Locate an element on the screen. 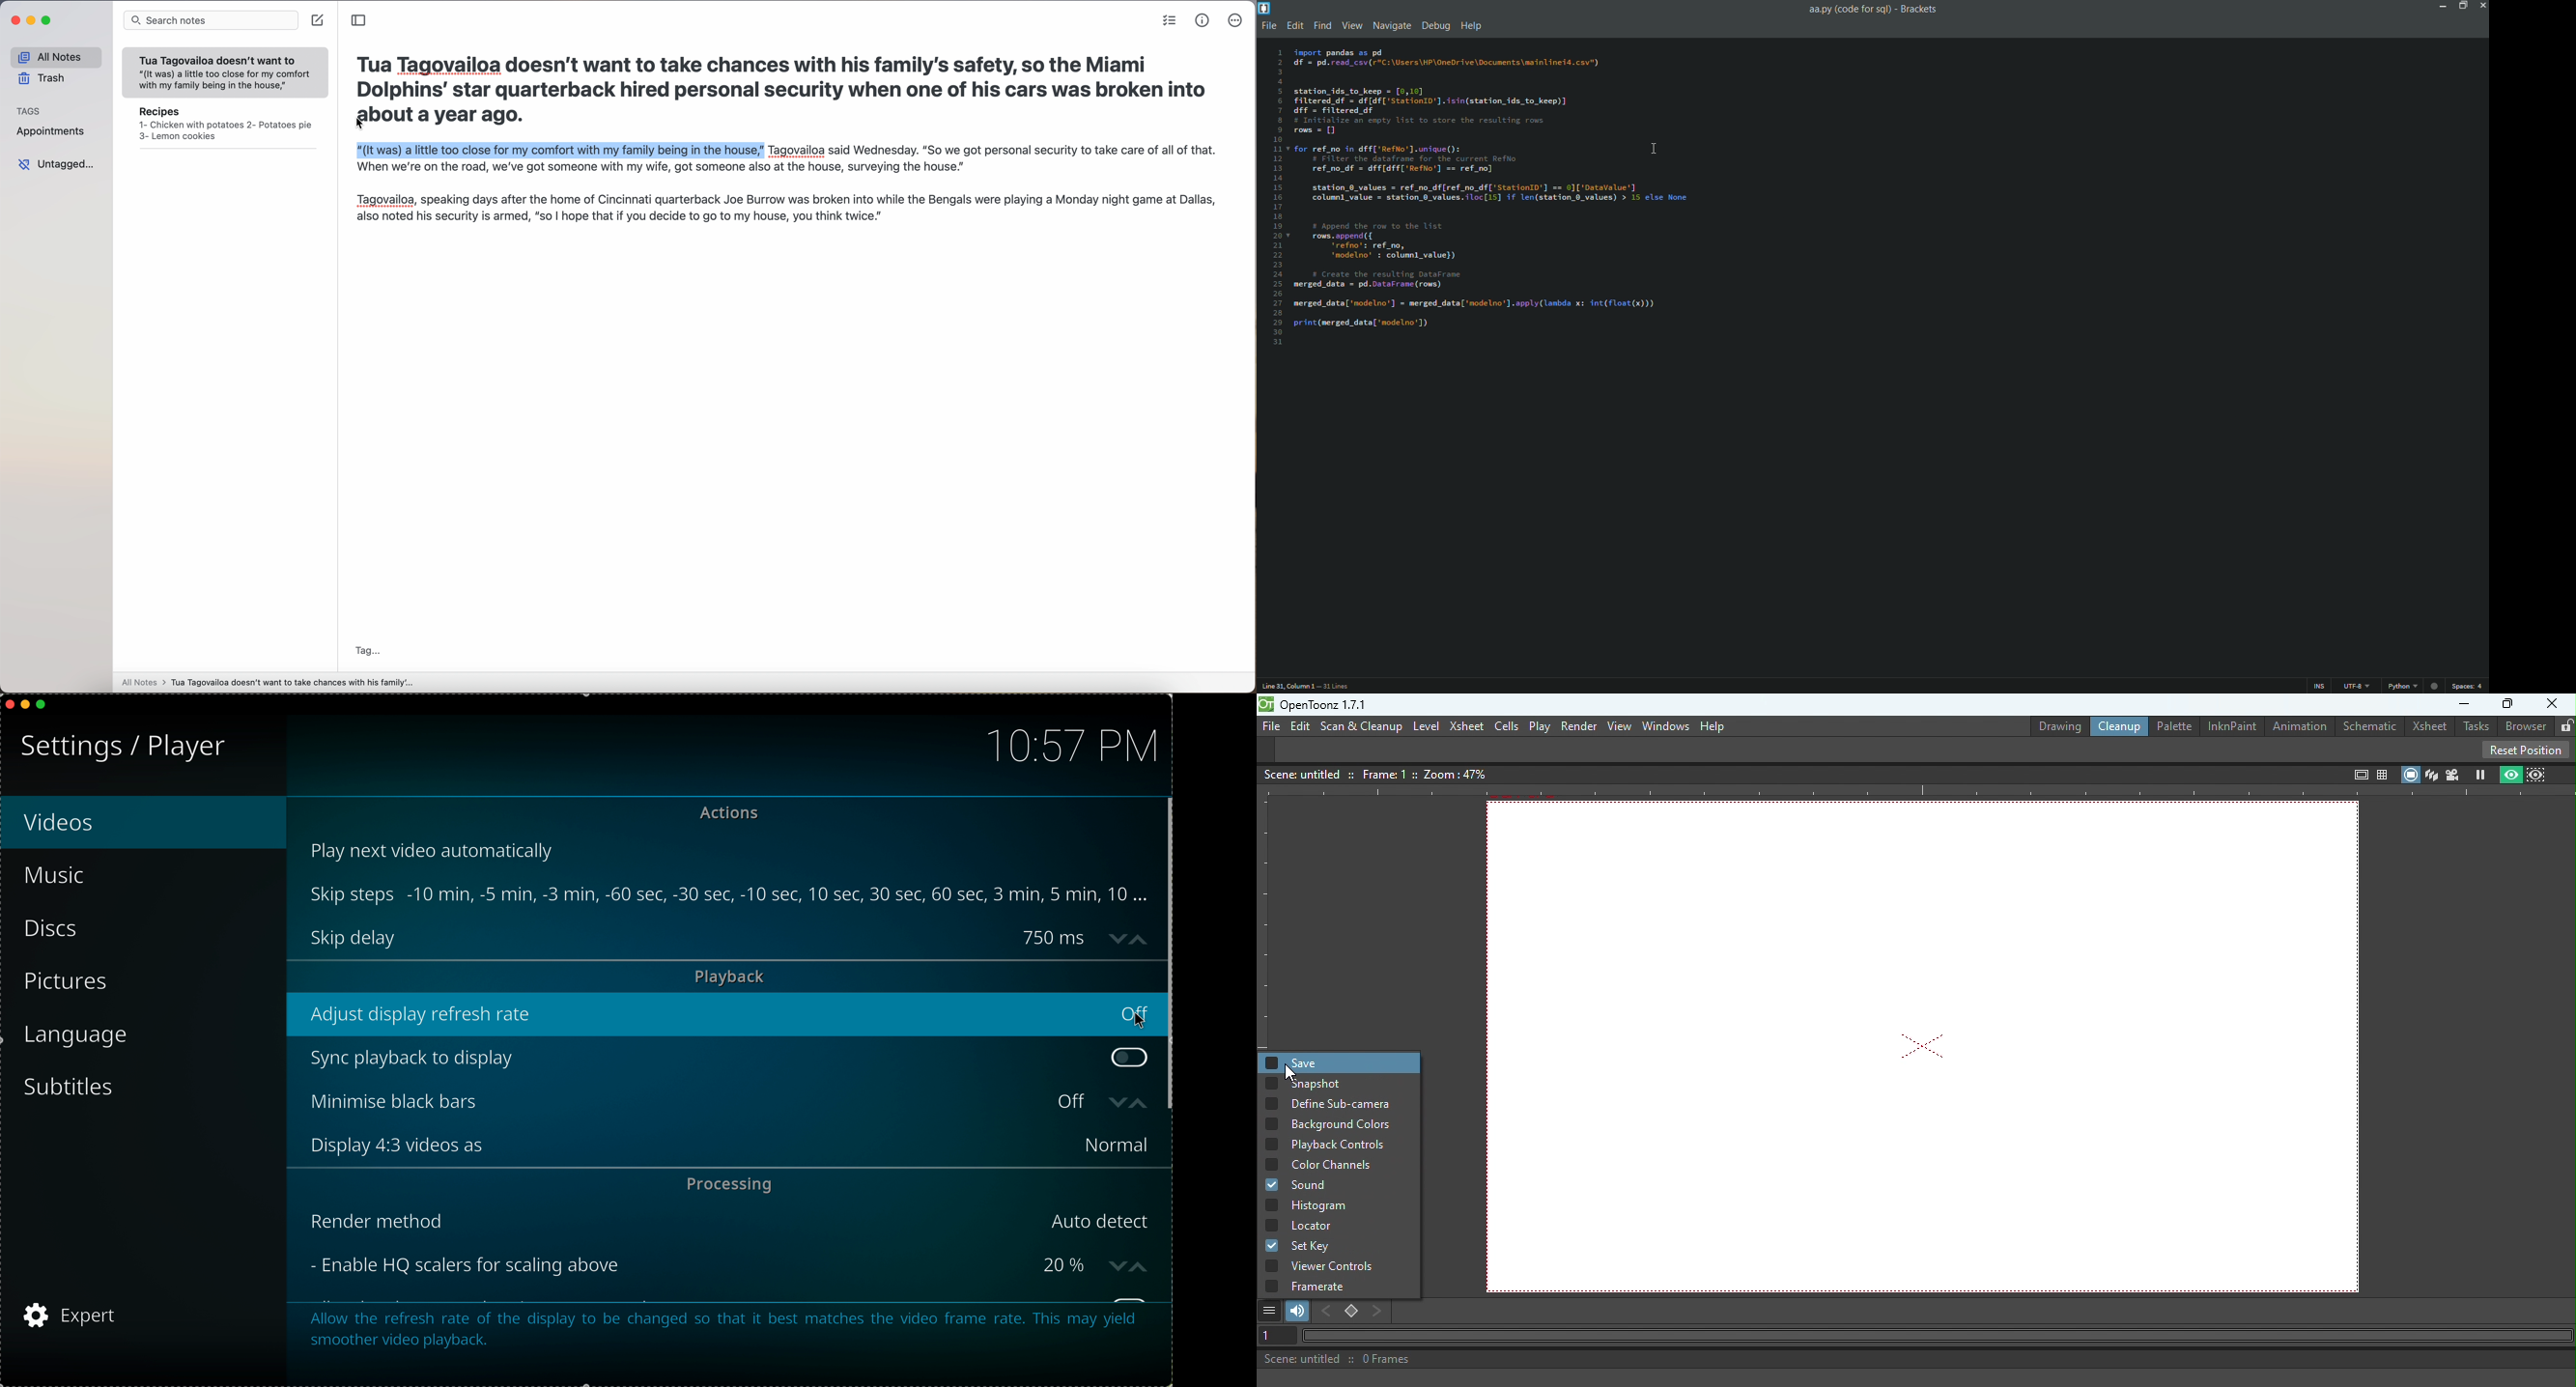  Viewer controls is located at coordinates (1345, 1266).